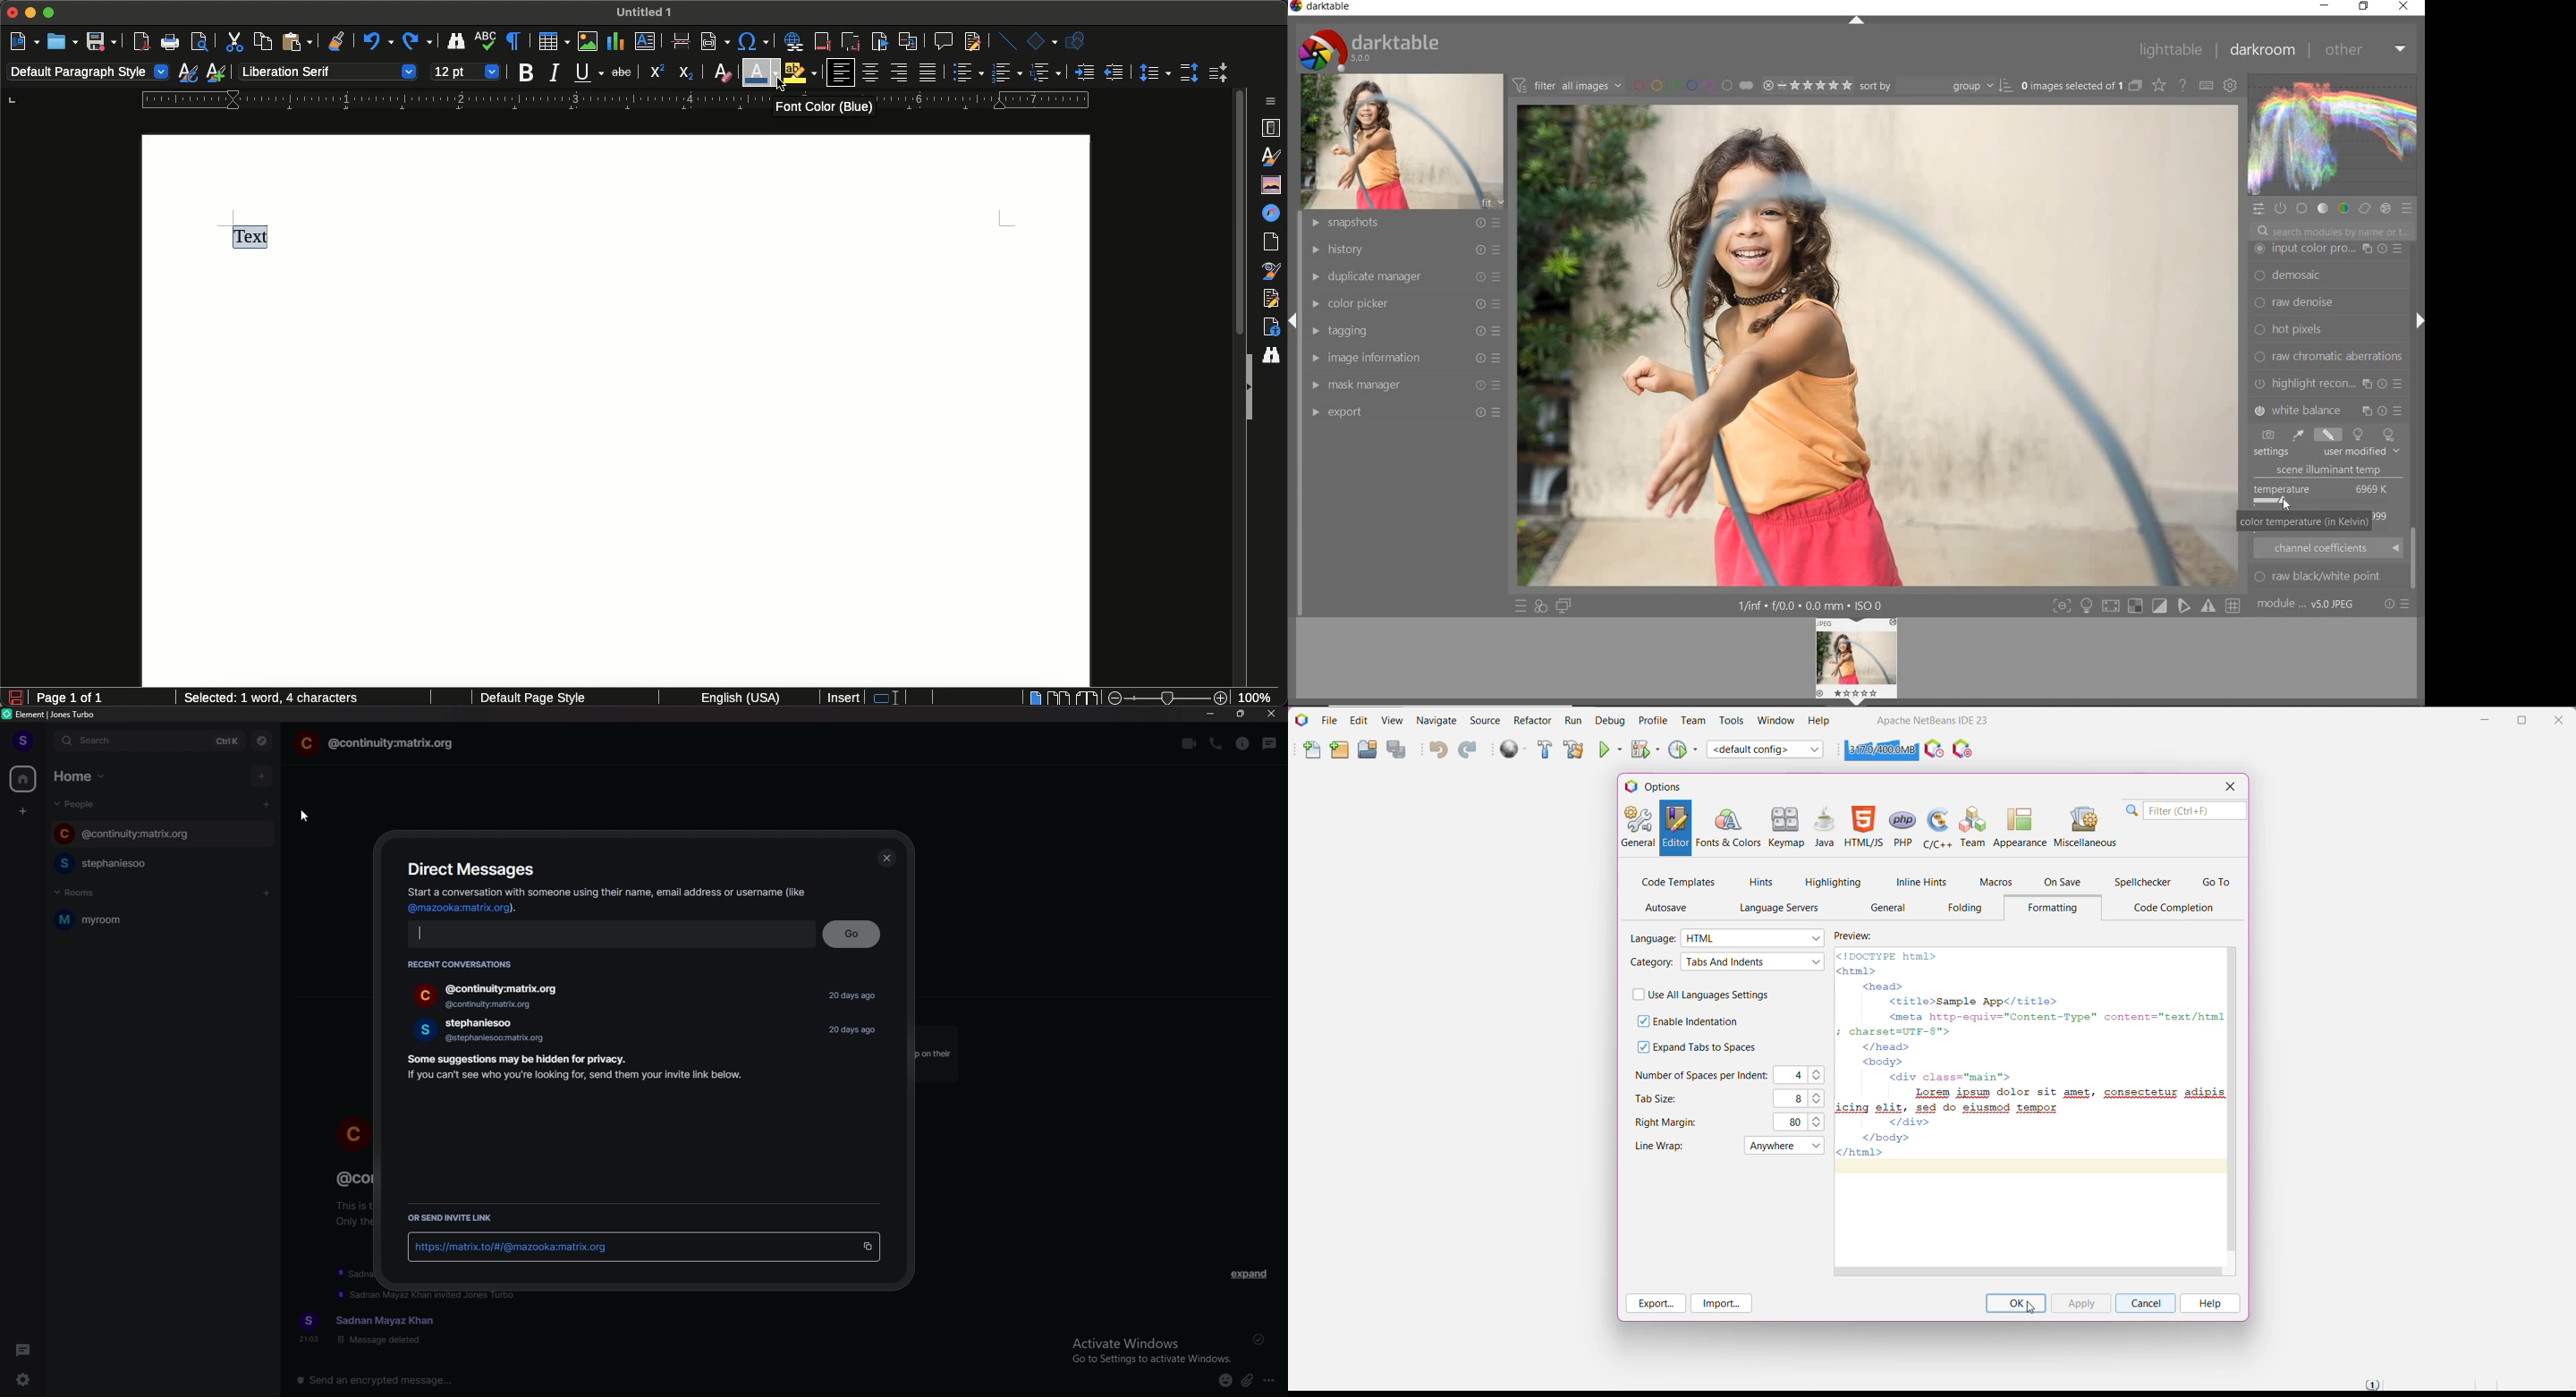 This screenshot has width=2576, height=1400. What do you see at coordinates (376, 44) in the screenshot?
I see `Undo` at bounding box center [376, 44].